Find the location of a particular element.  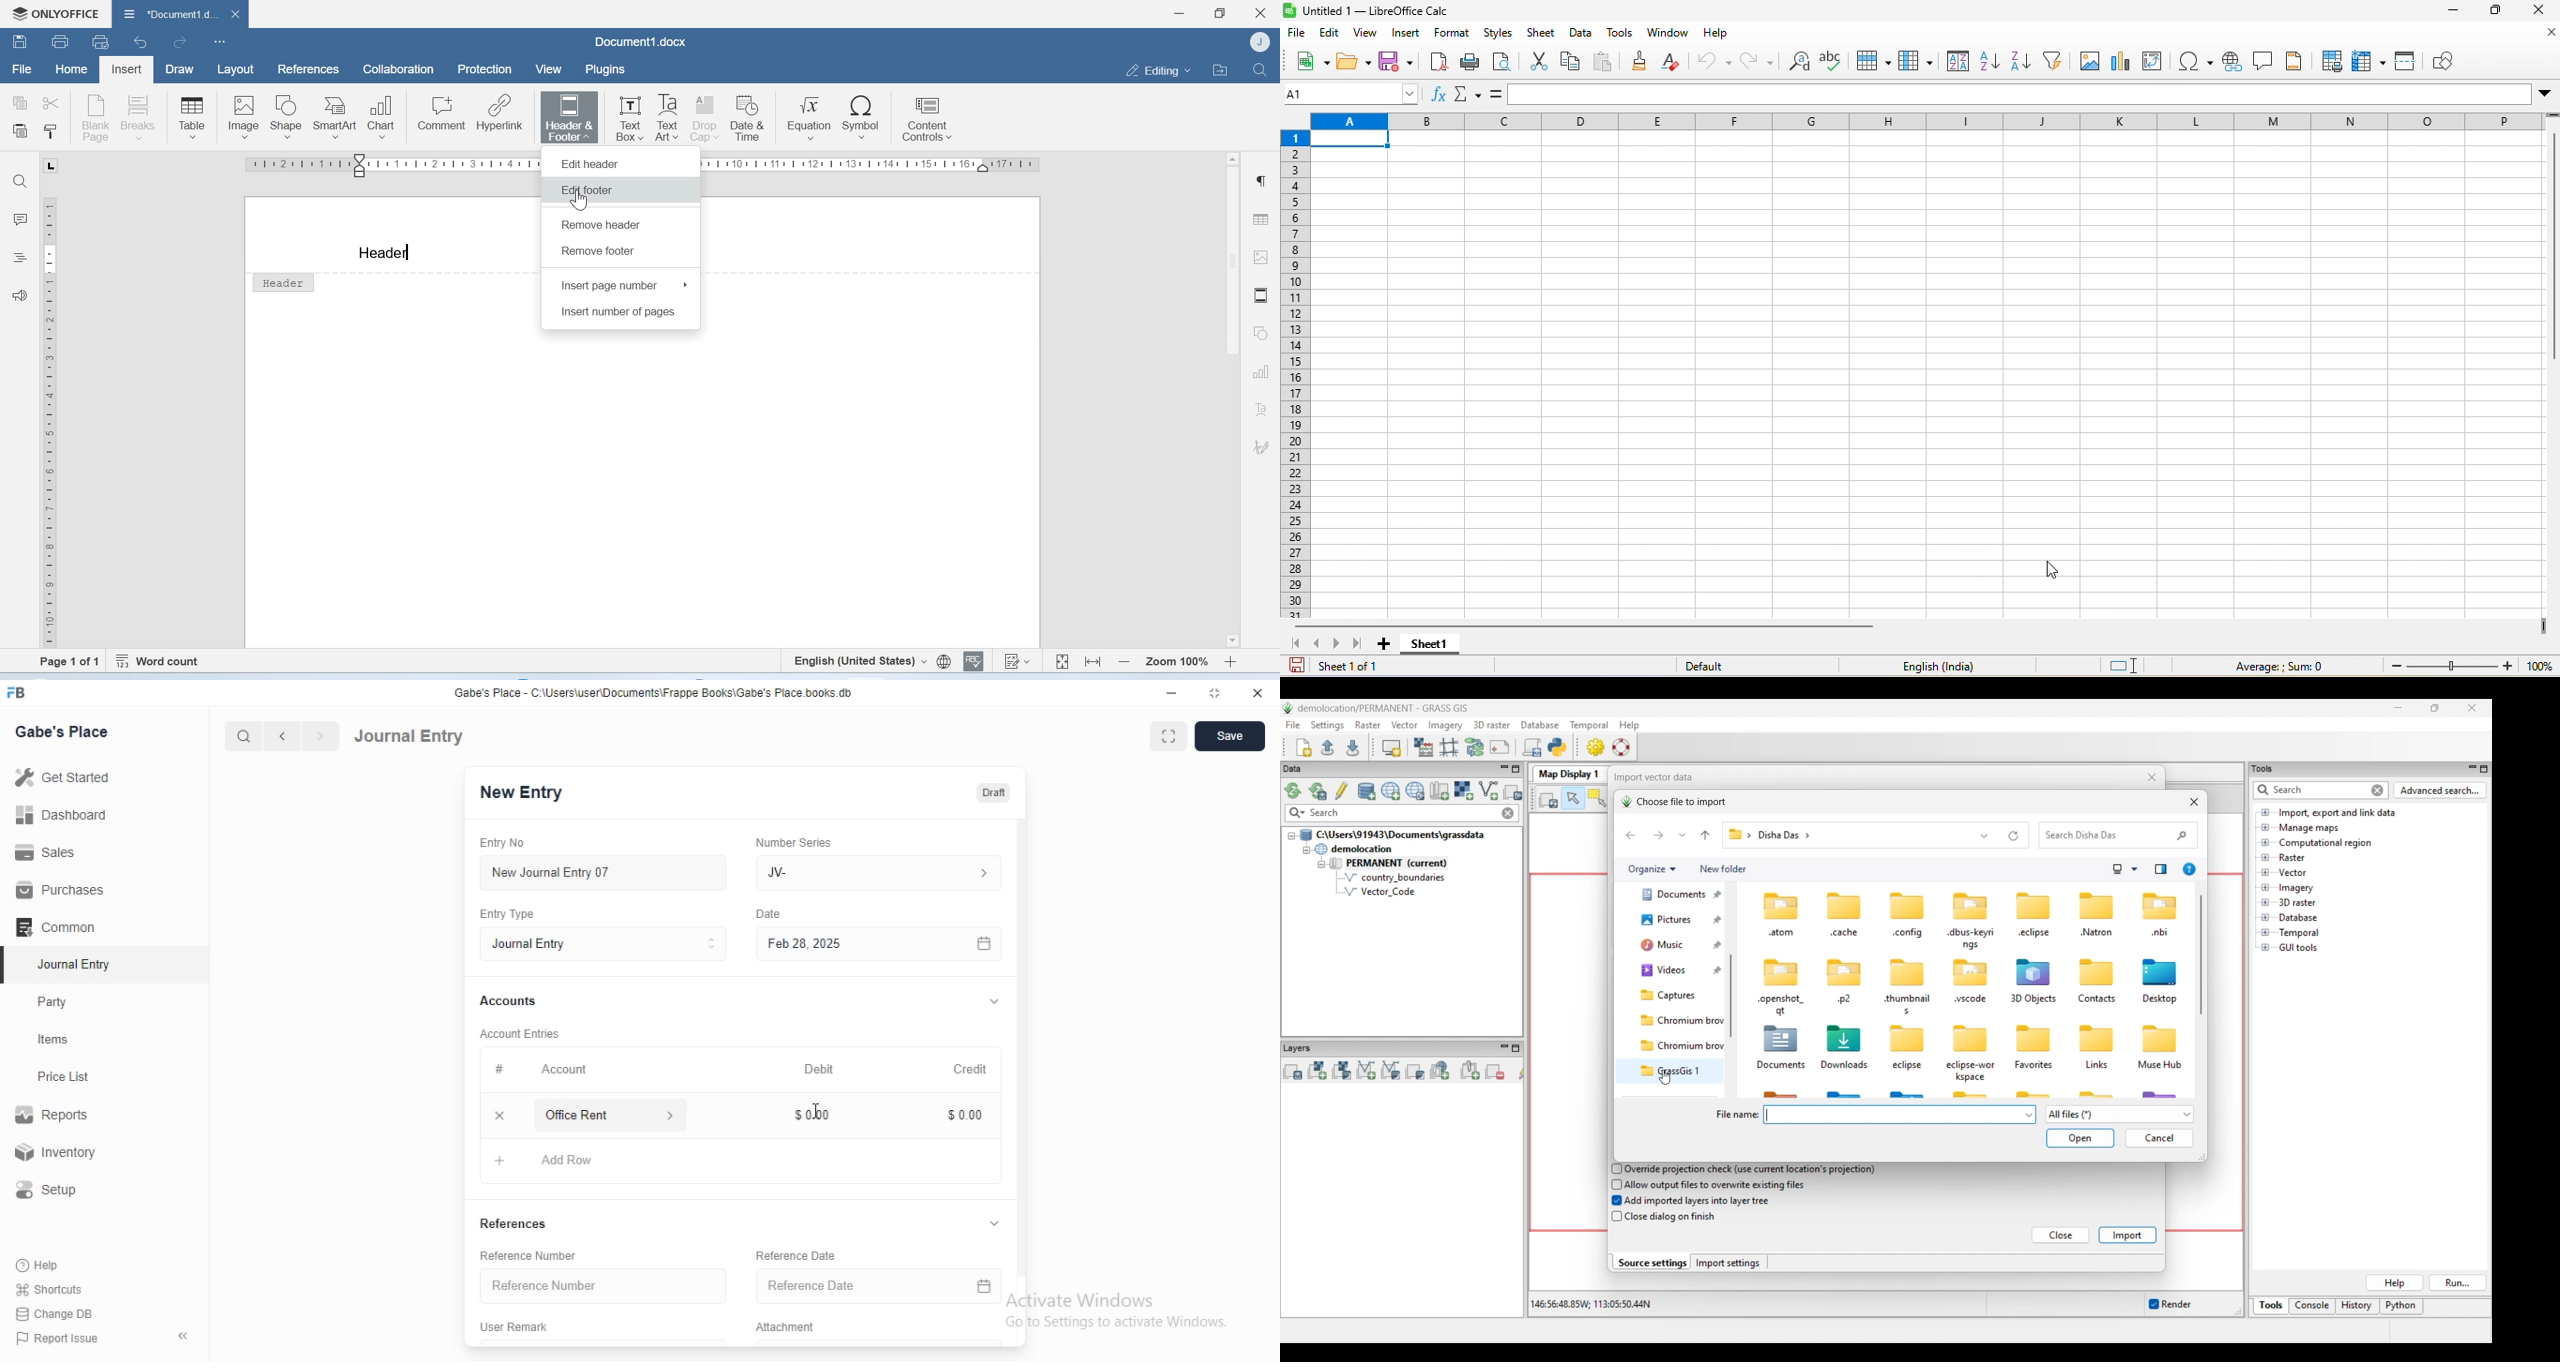

cursor on edit footer is located at coordinates (582, 201).